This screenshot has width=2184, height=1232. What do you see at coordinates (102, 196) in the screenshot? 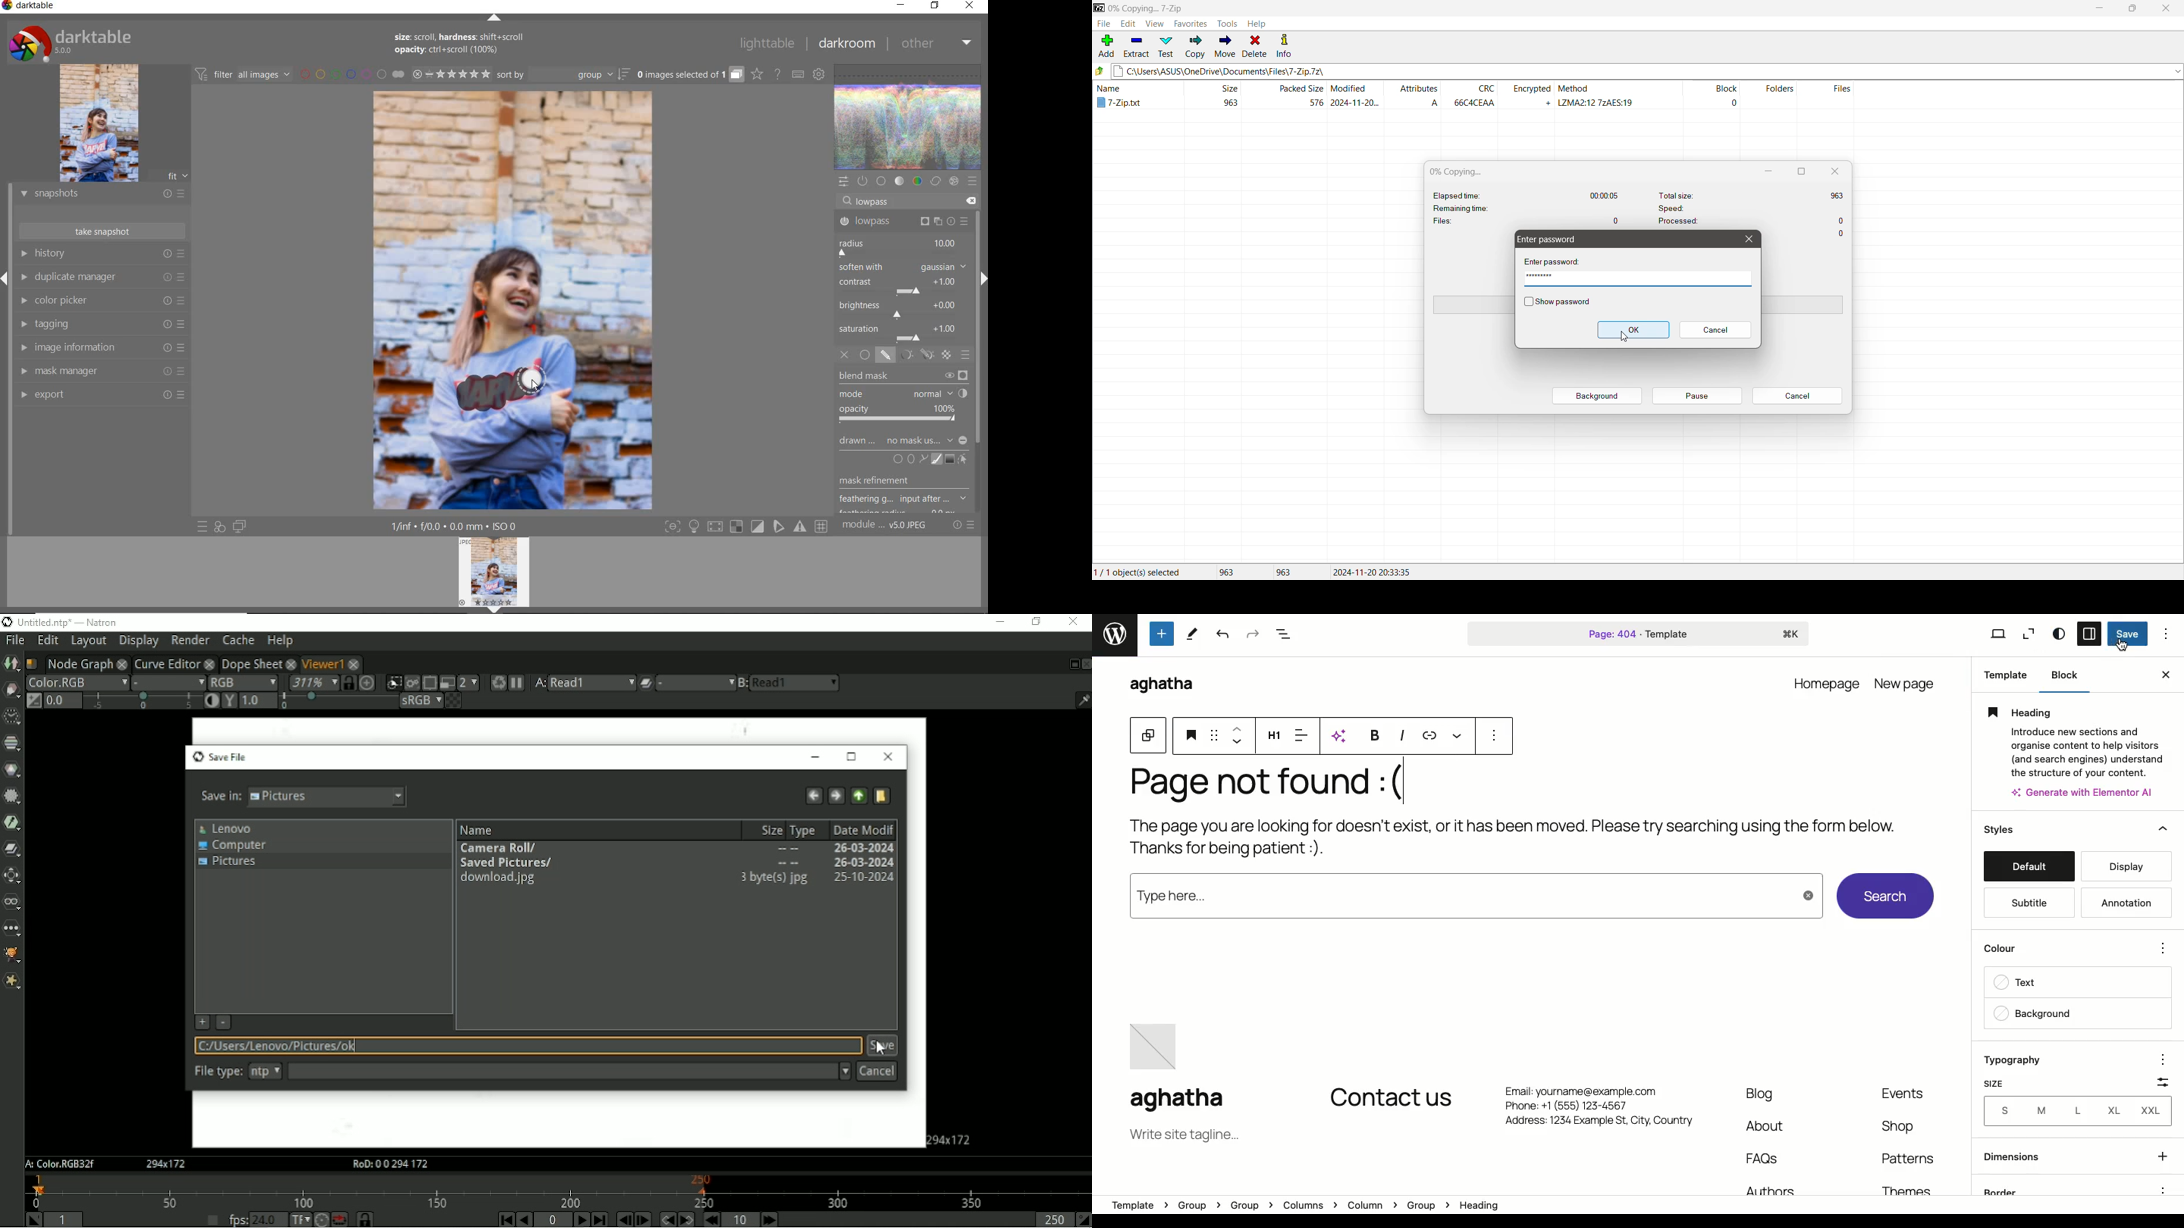
I see `snapshots` at bounding box center [102, 196].